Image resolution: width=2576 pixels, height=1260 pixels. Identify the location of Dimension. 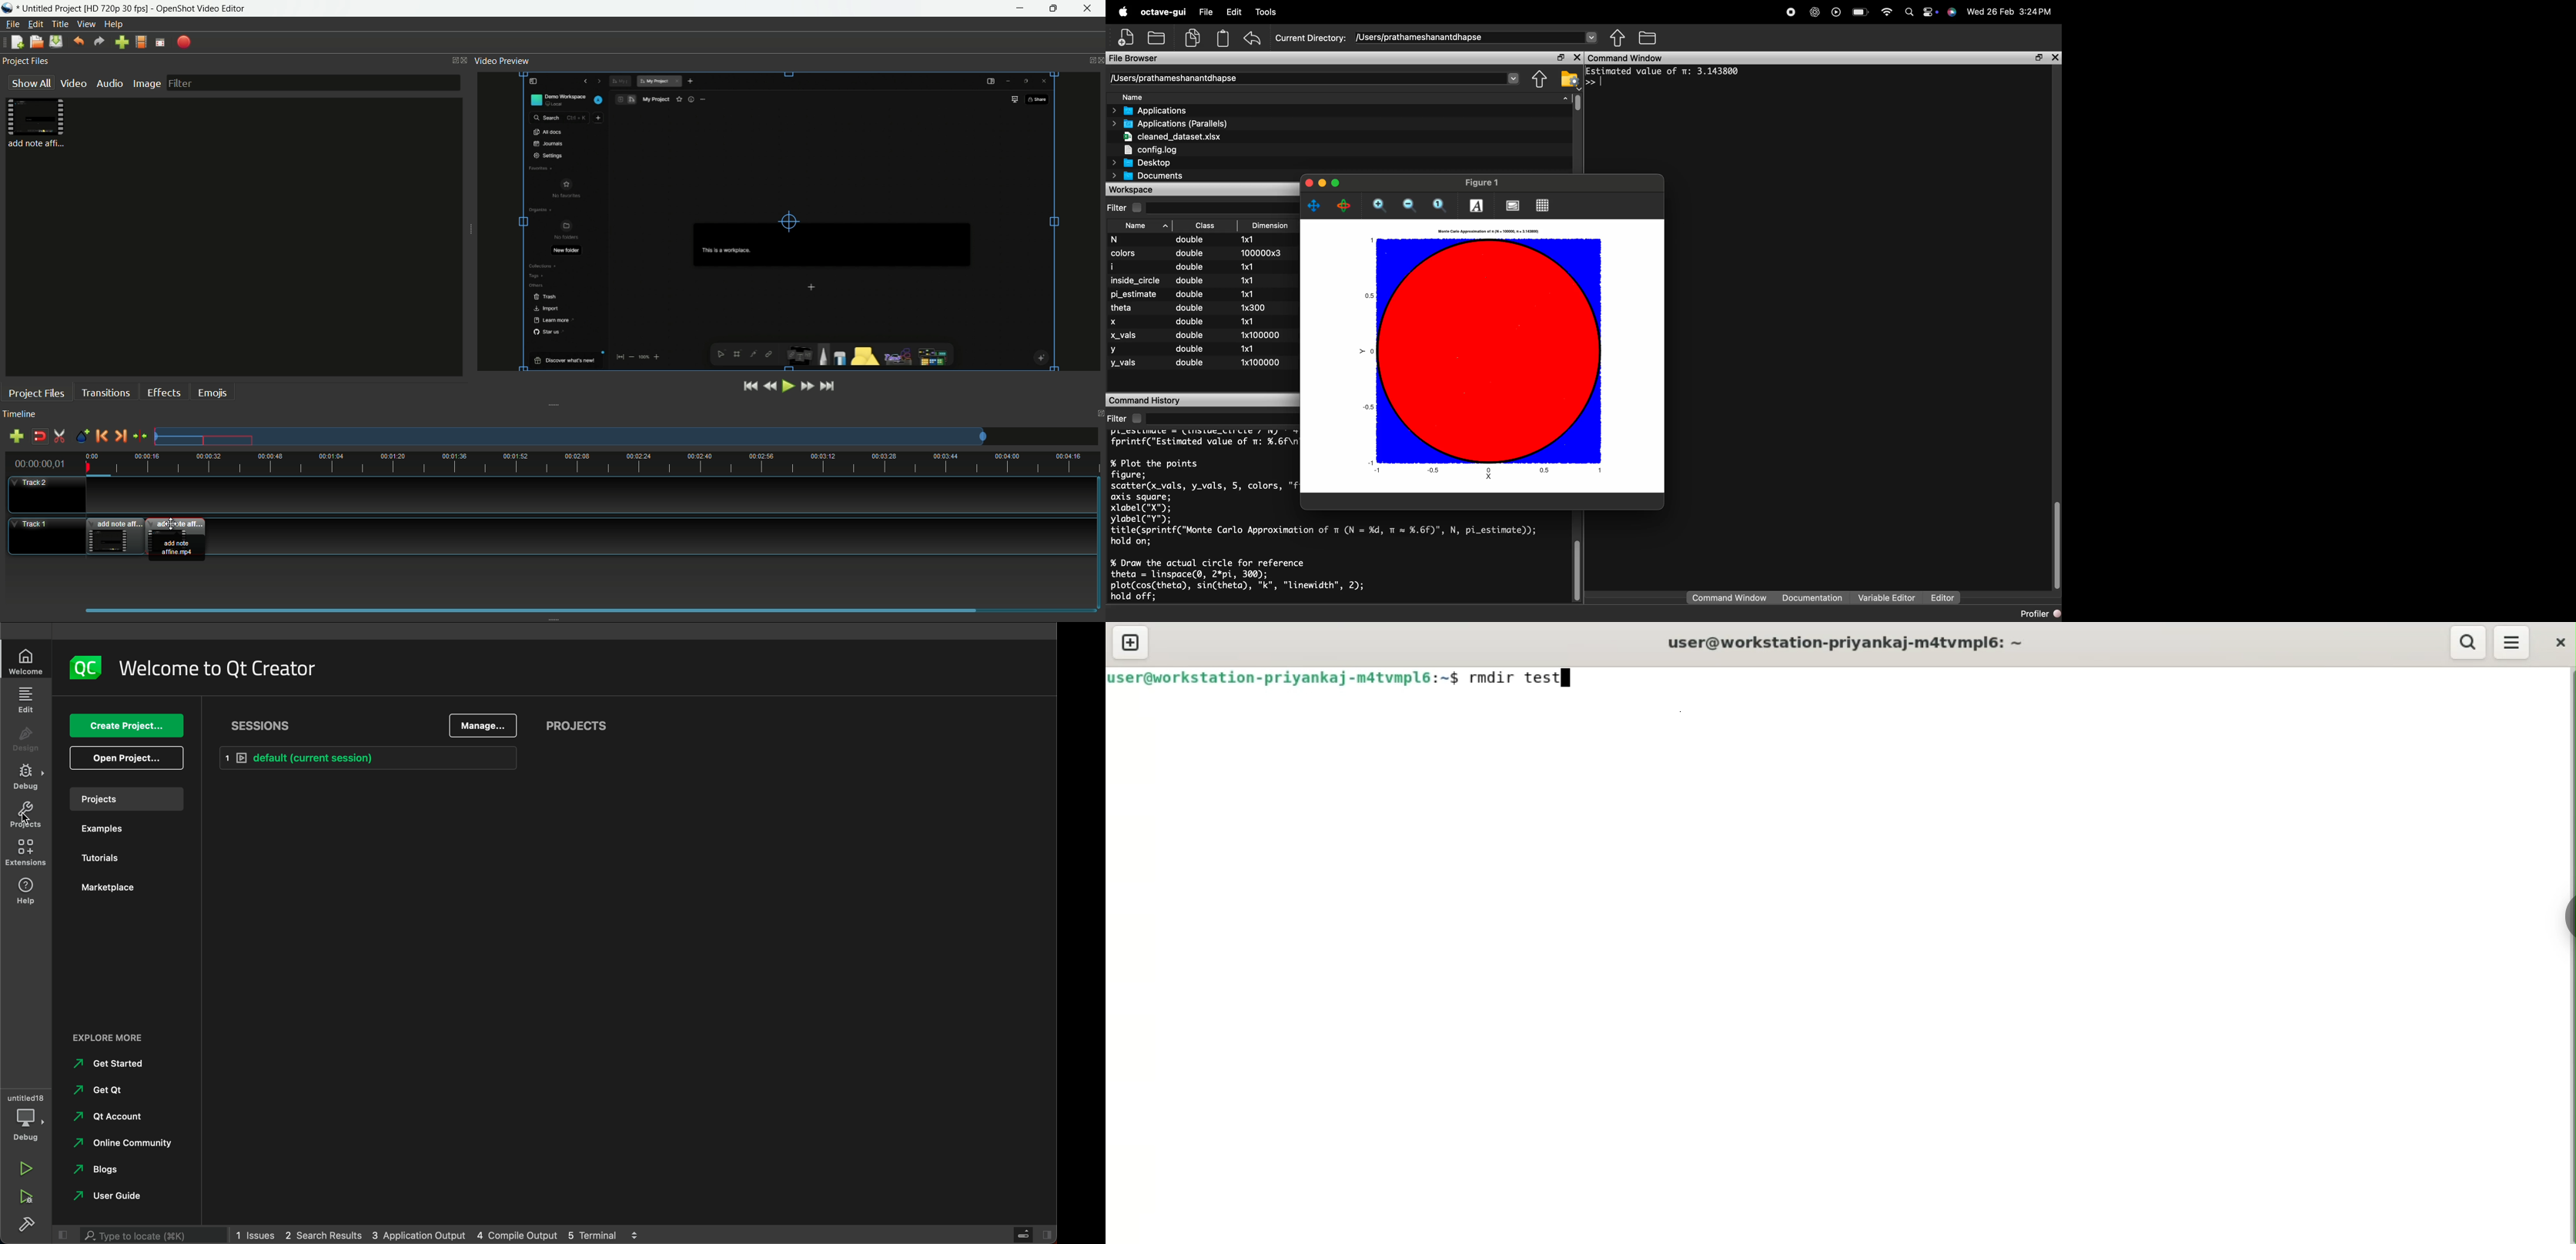
(1268, 225).